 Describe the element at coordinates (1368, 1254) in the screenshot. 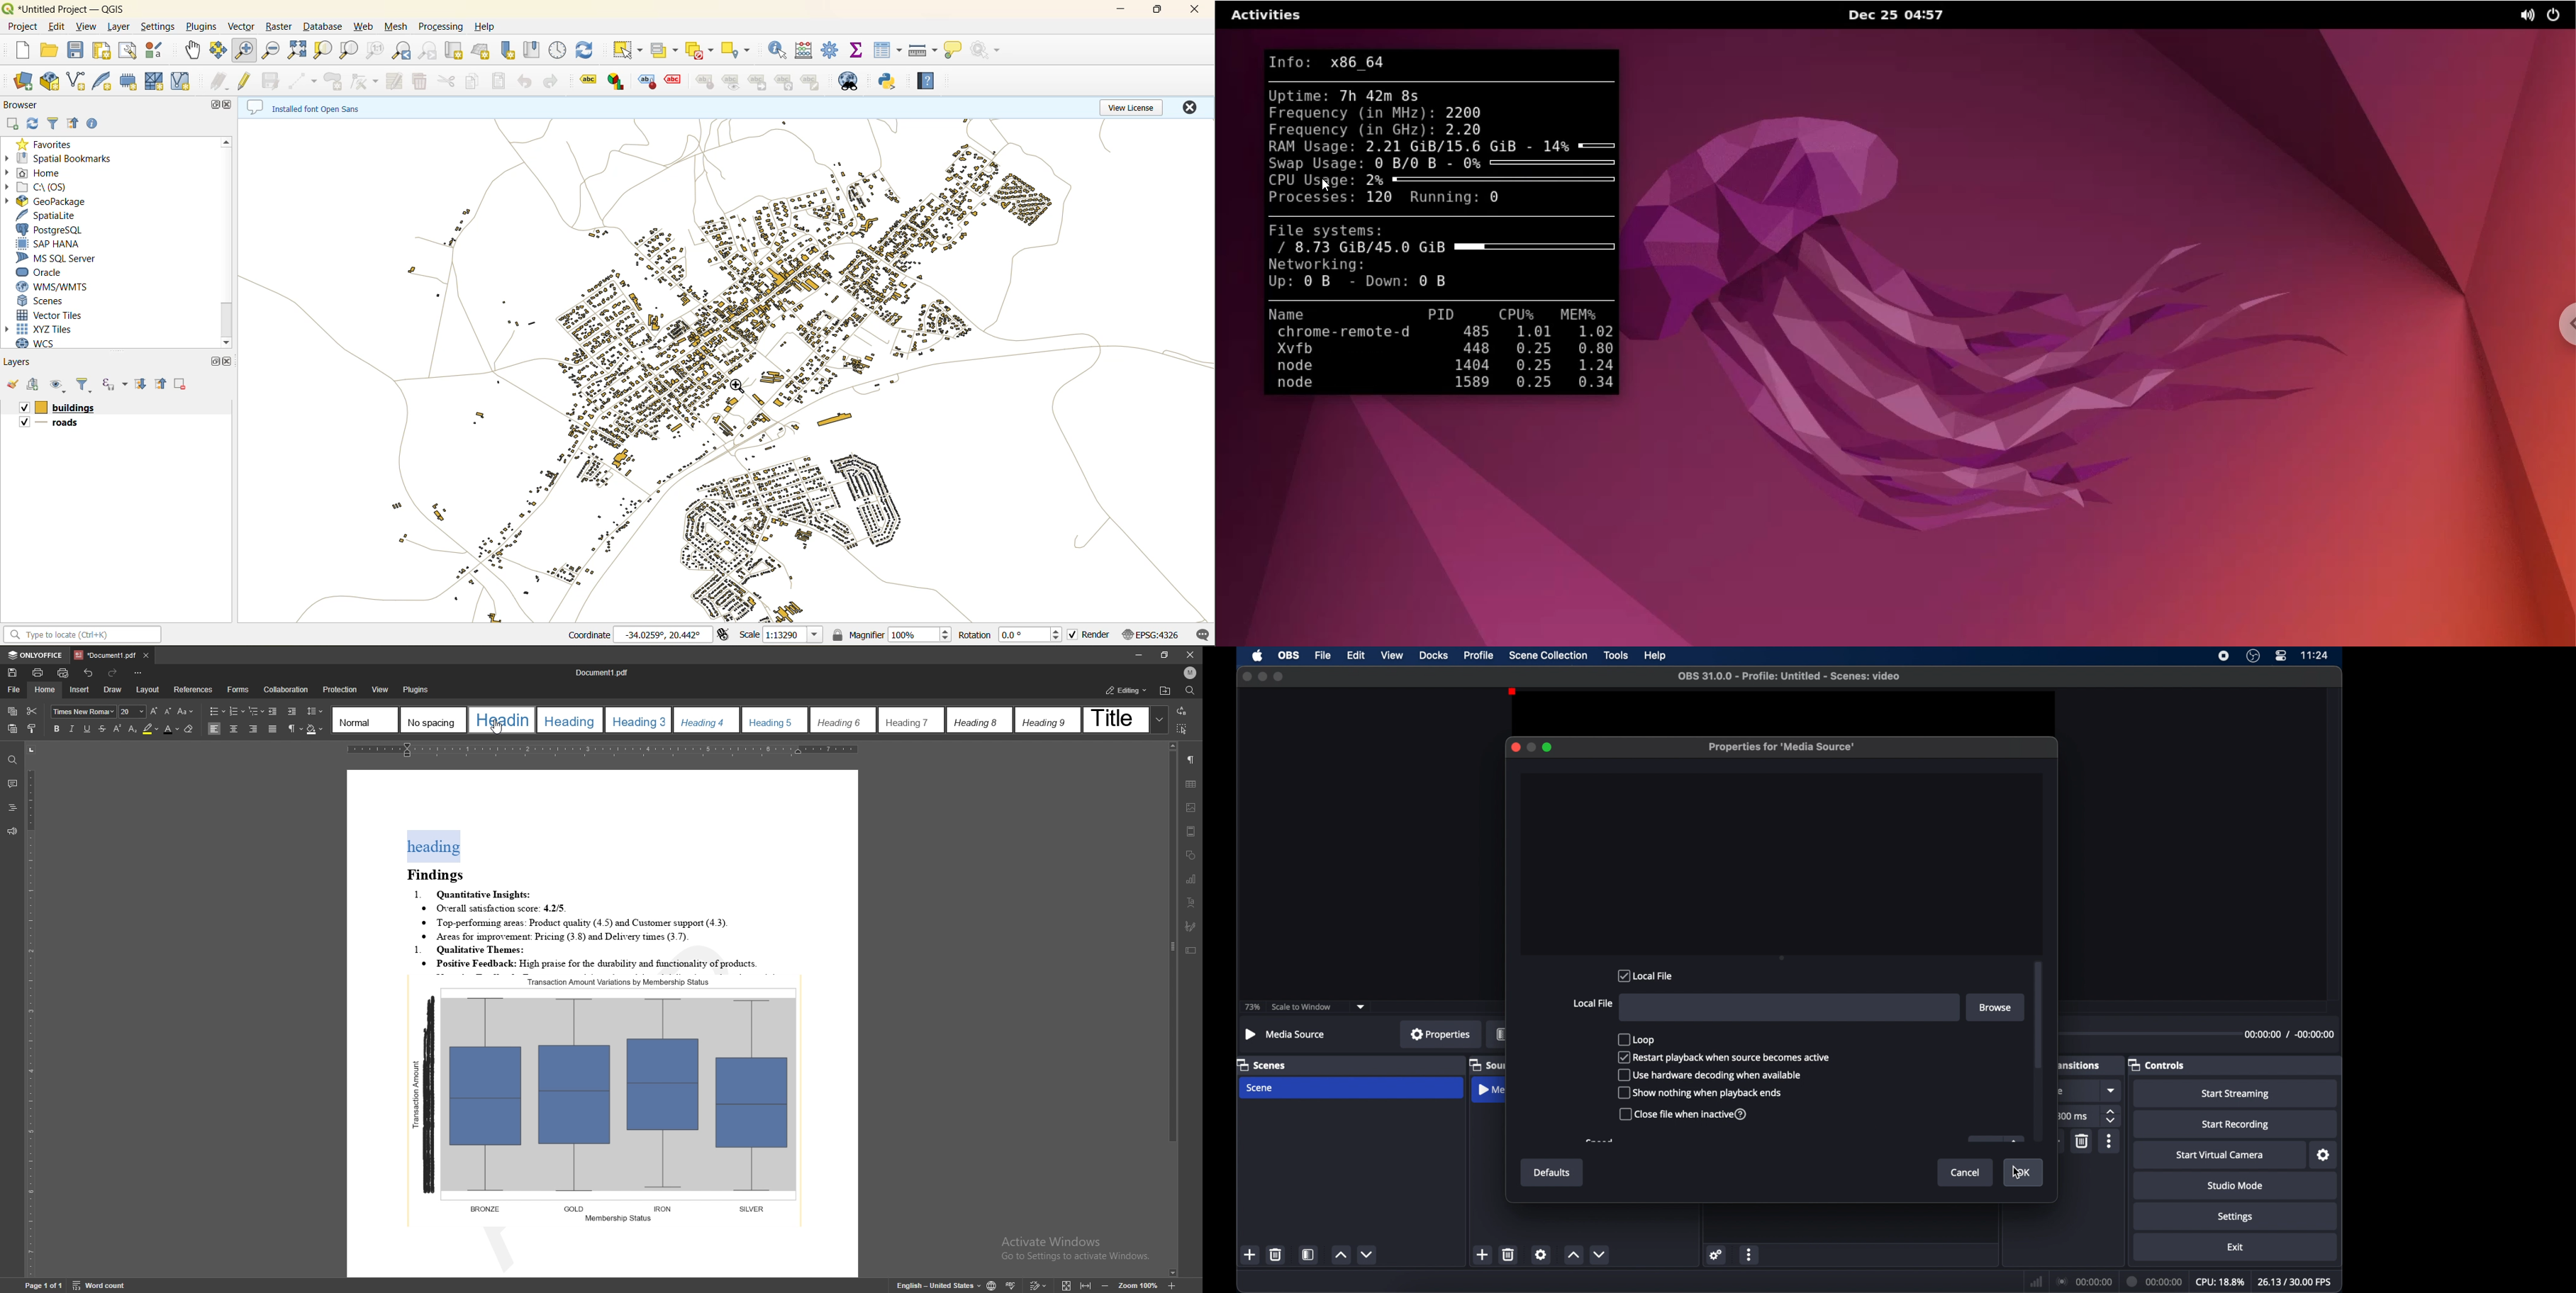

I see `decrement` at that location.